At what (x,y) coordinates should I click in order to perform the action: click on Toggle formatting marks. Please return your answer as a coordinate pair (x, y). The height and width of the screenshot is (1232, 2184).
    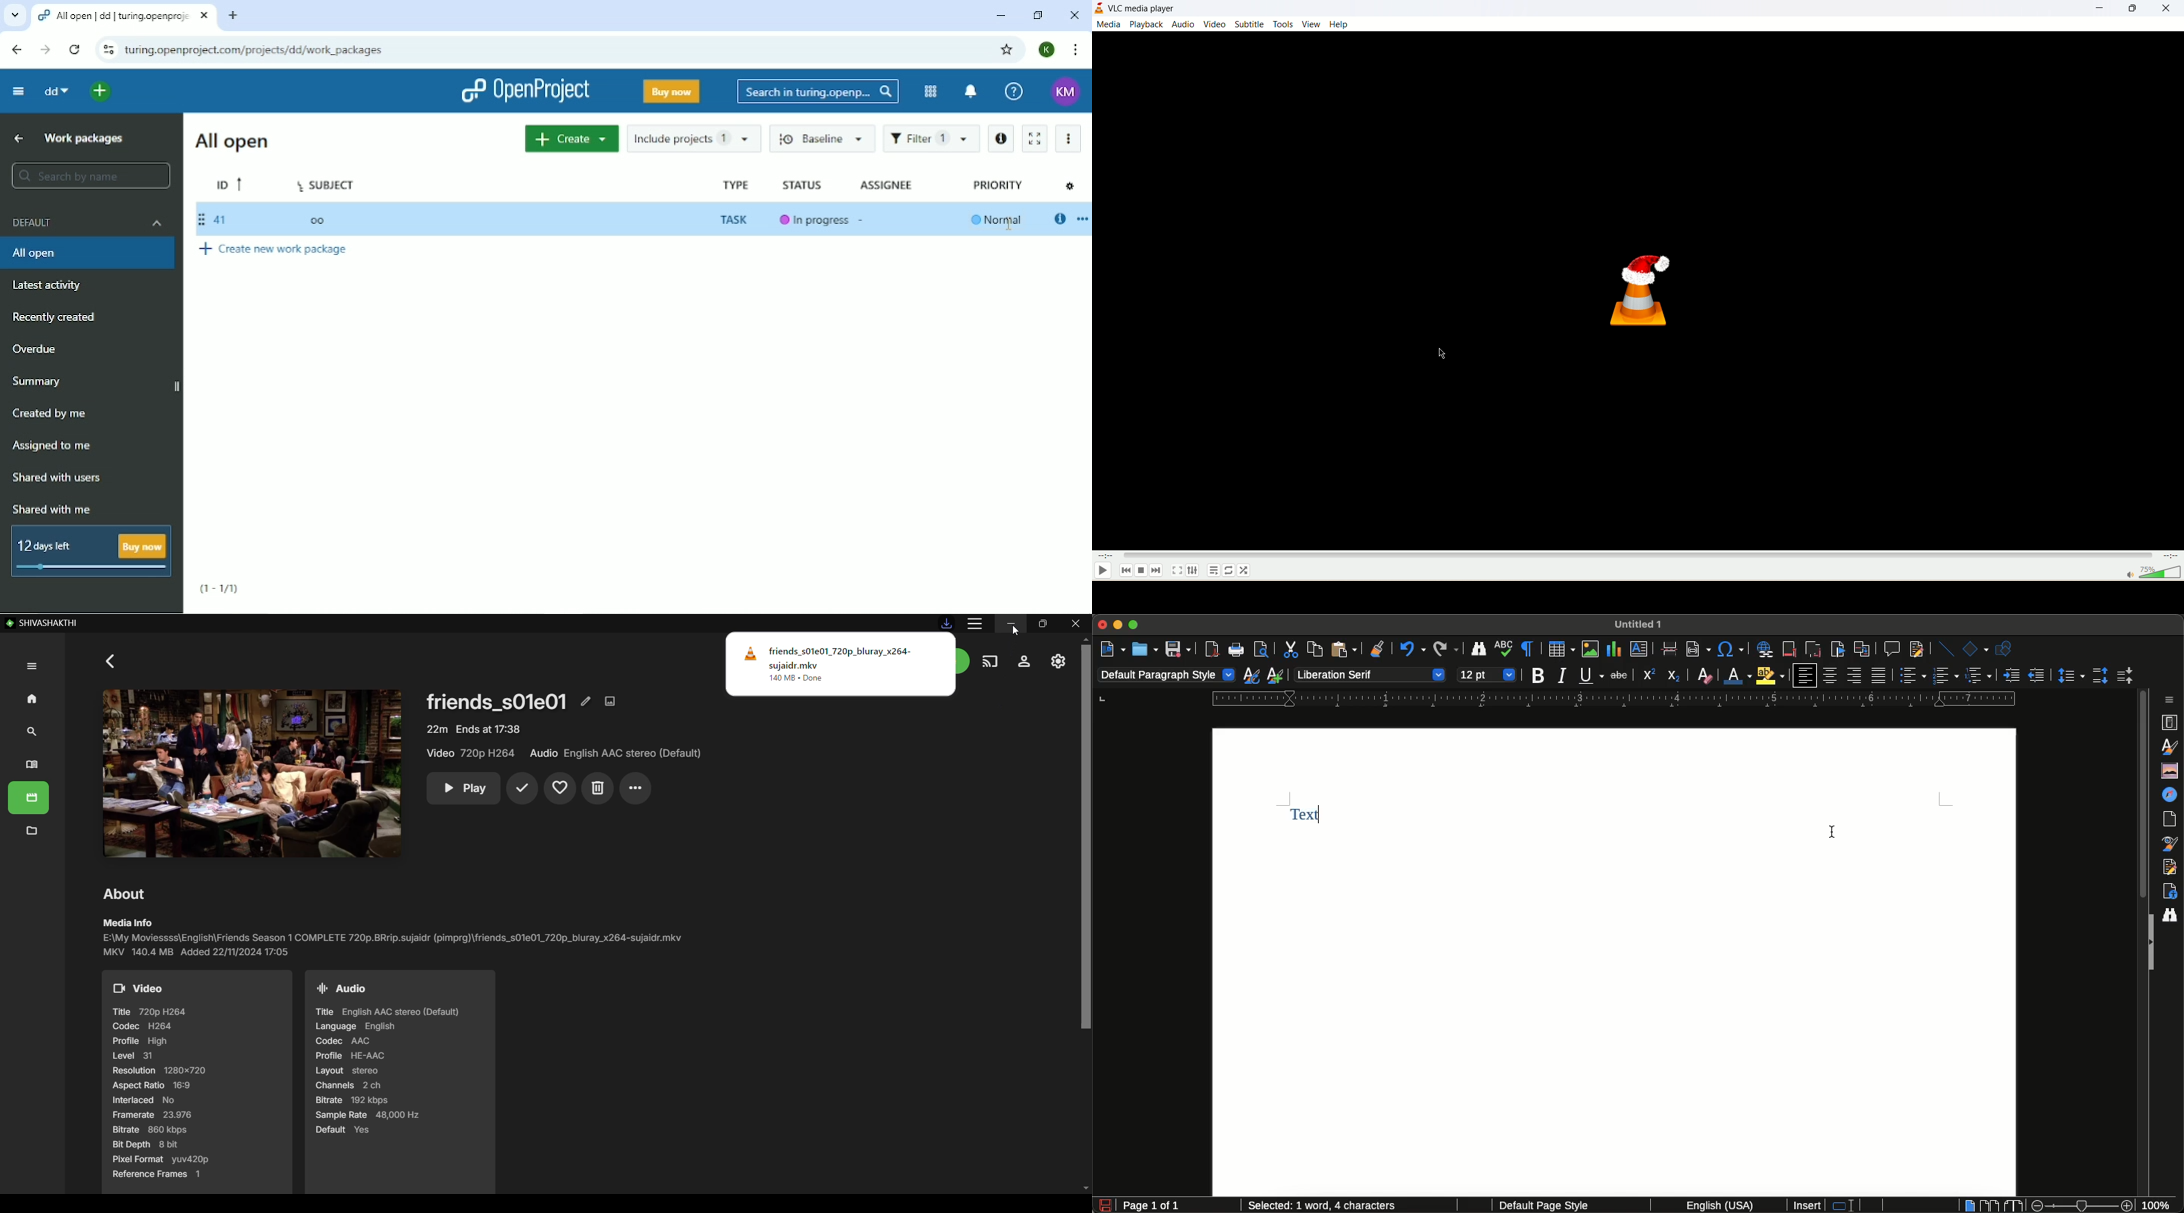
    Looking at the image, I should click on (1529, 649).